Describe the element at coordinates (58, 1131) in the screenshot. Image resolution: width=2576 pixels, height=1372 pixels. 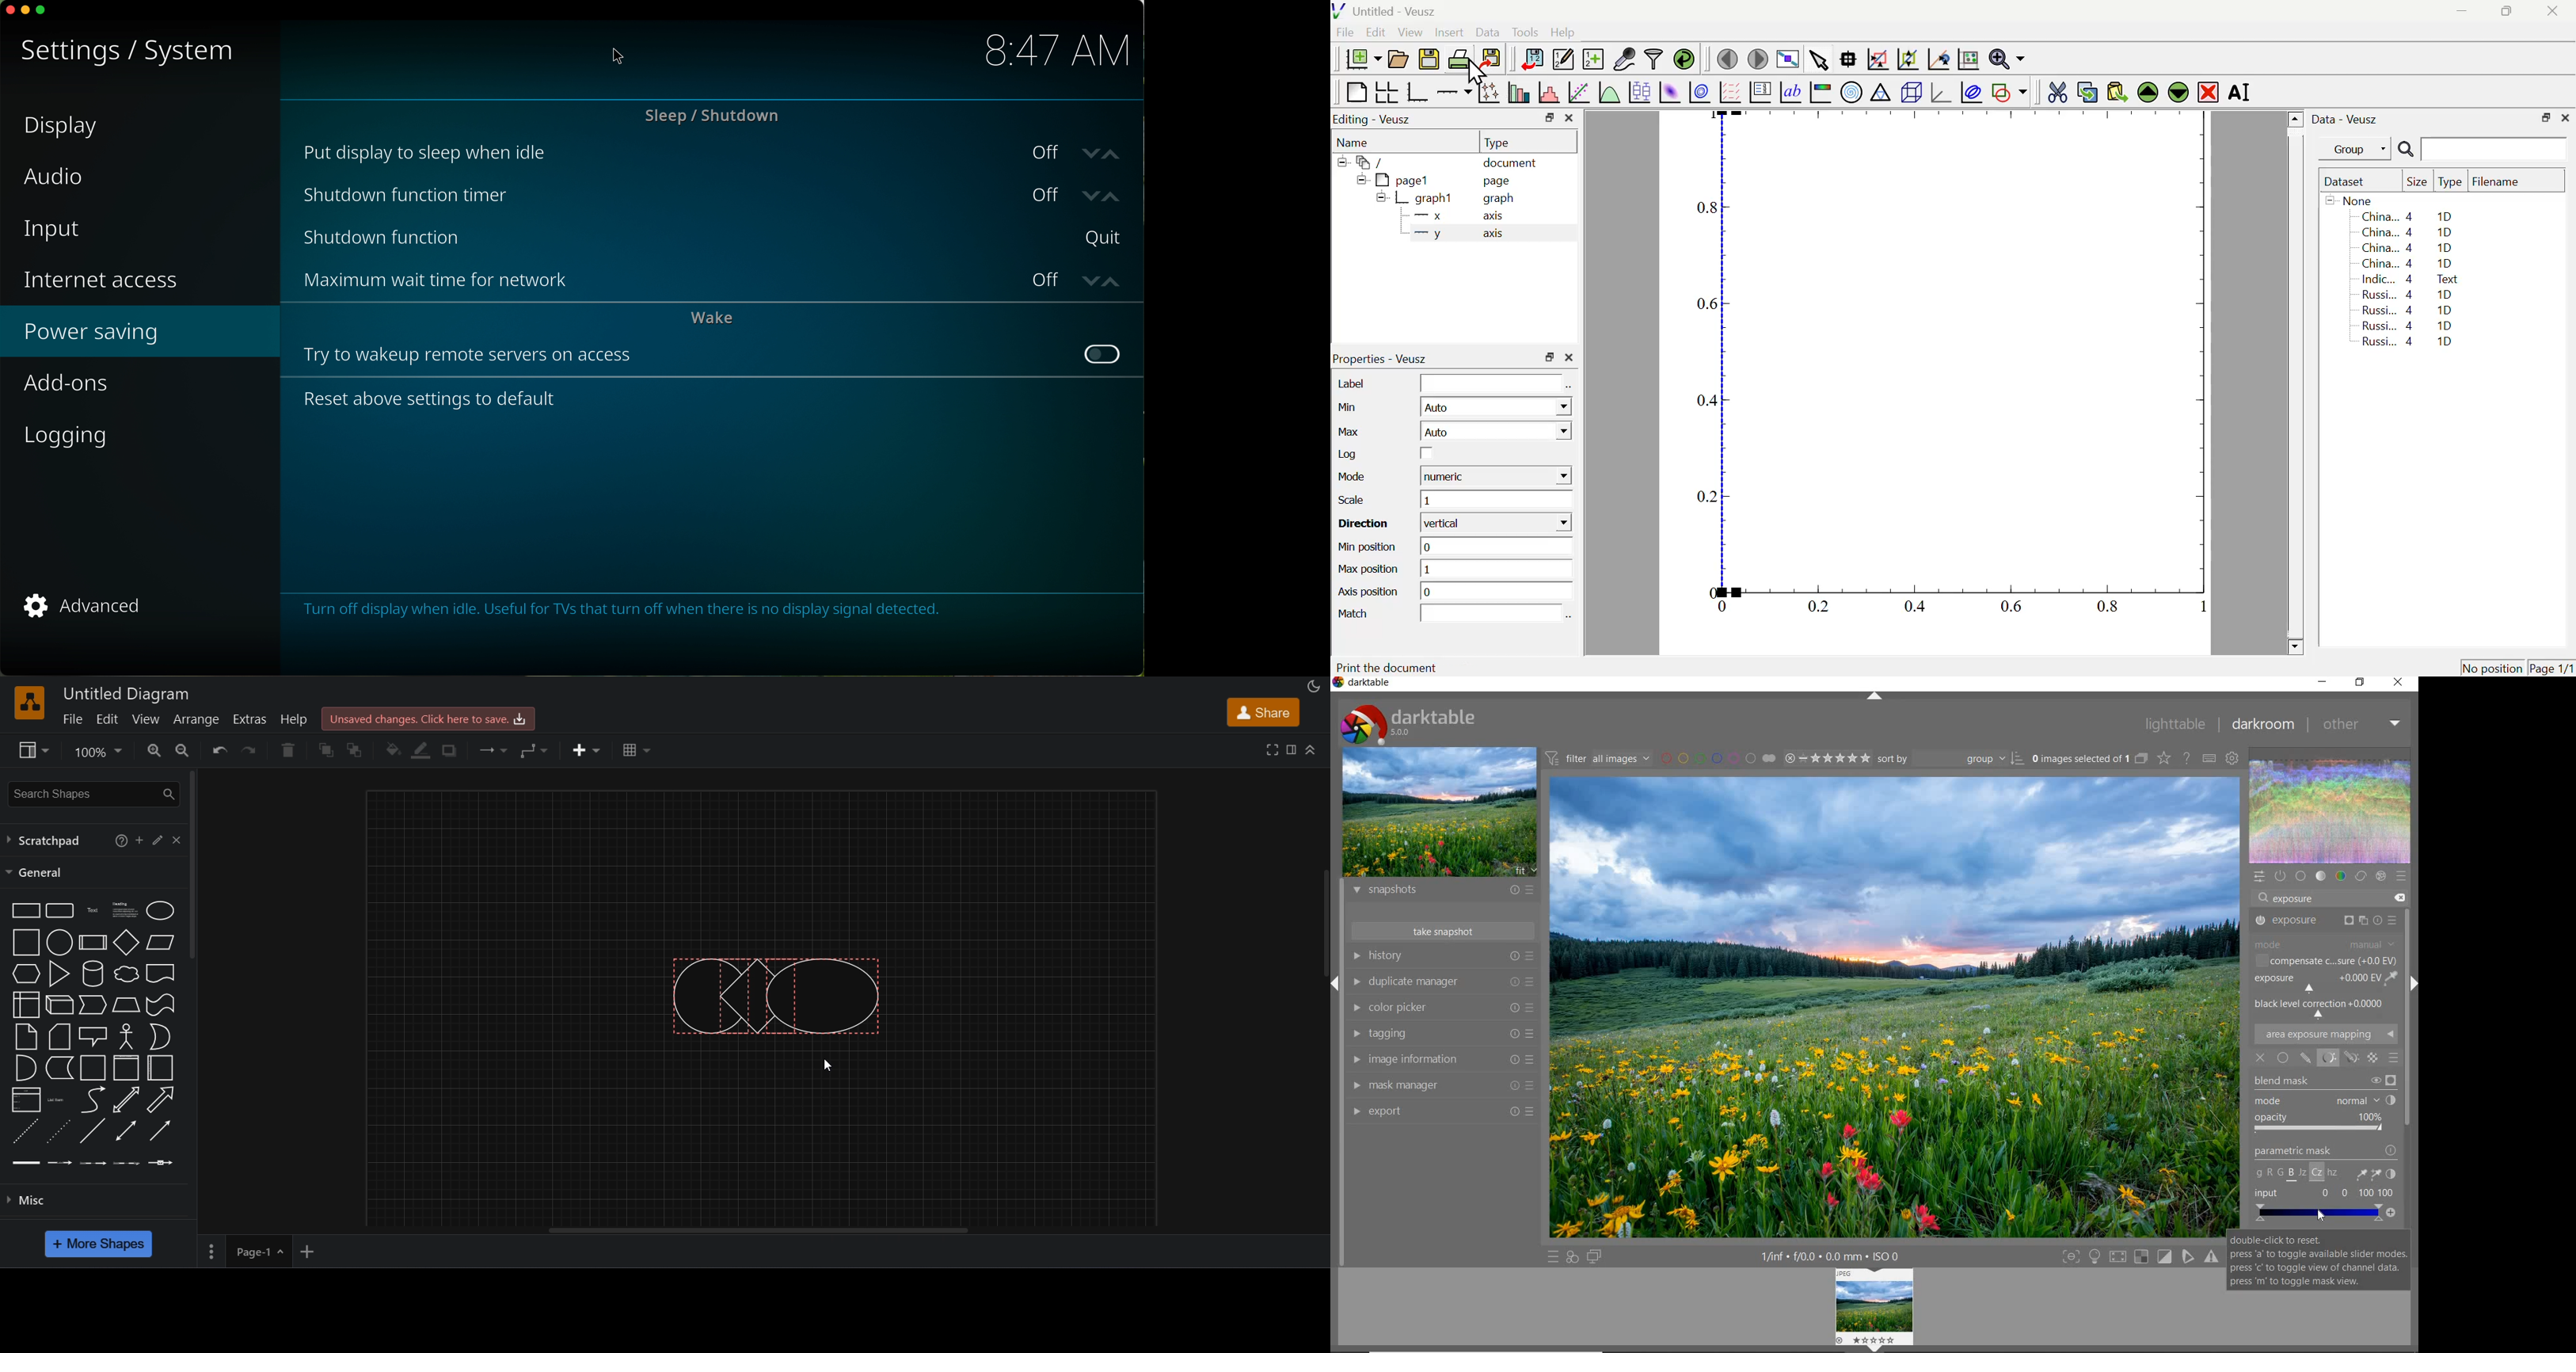
I see `dotted line` at that location.